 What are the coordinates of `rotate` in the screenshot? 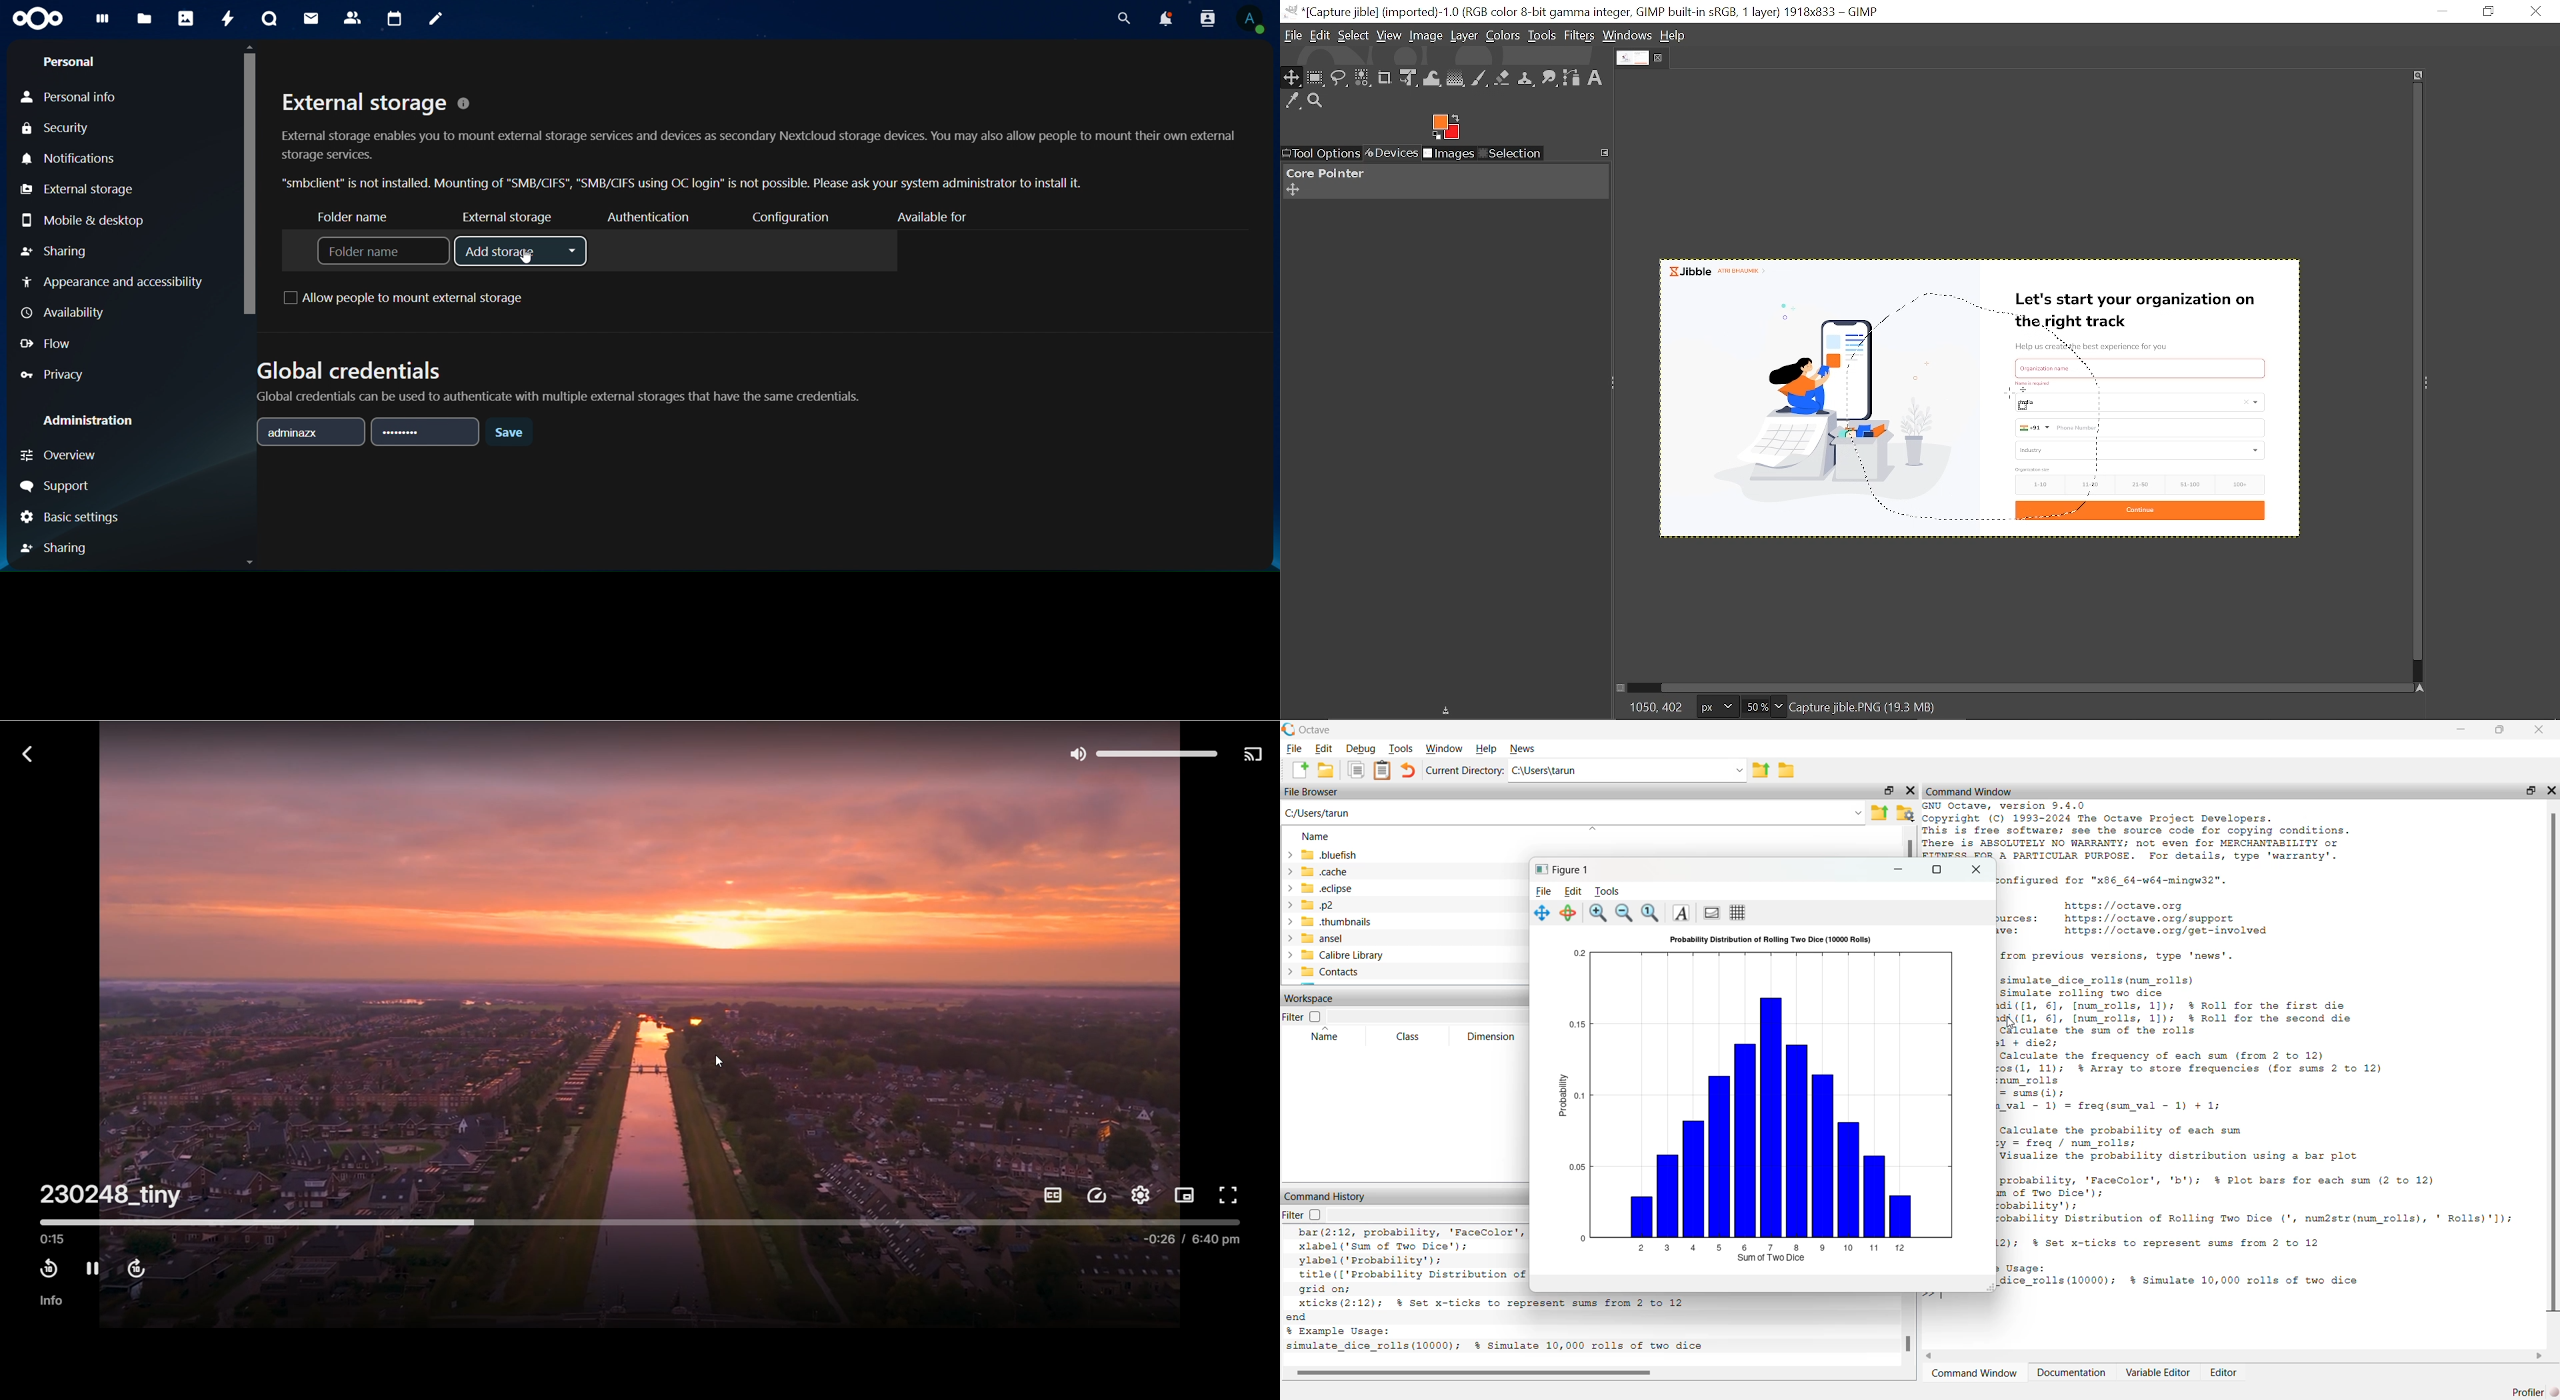 It's located at (1569, 916).